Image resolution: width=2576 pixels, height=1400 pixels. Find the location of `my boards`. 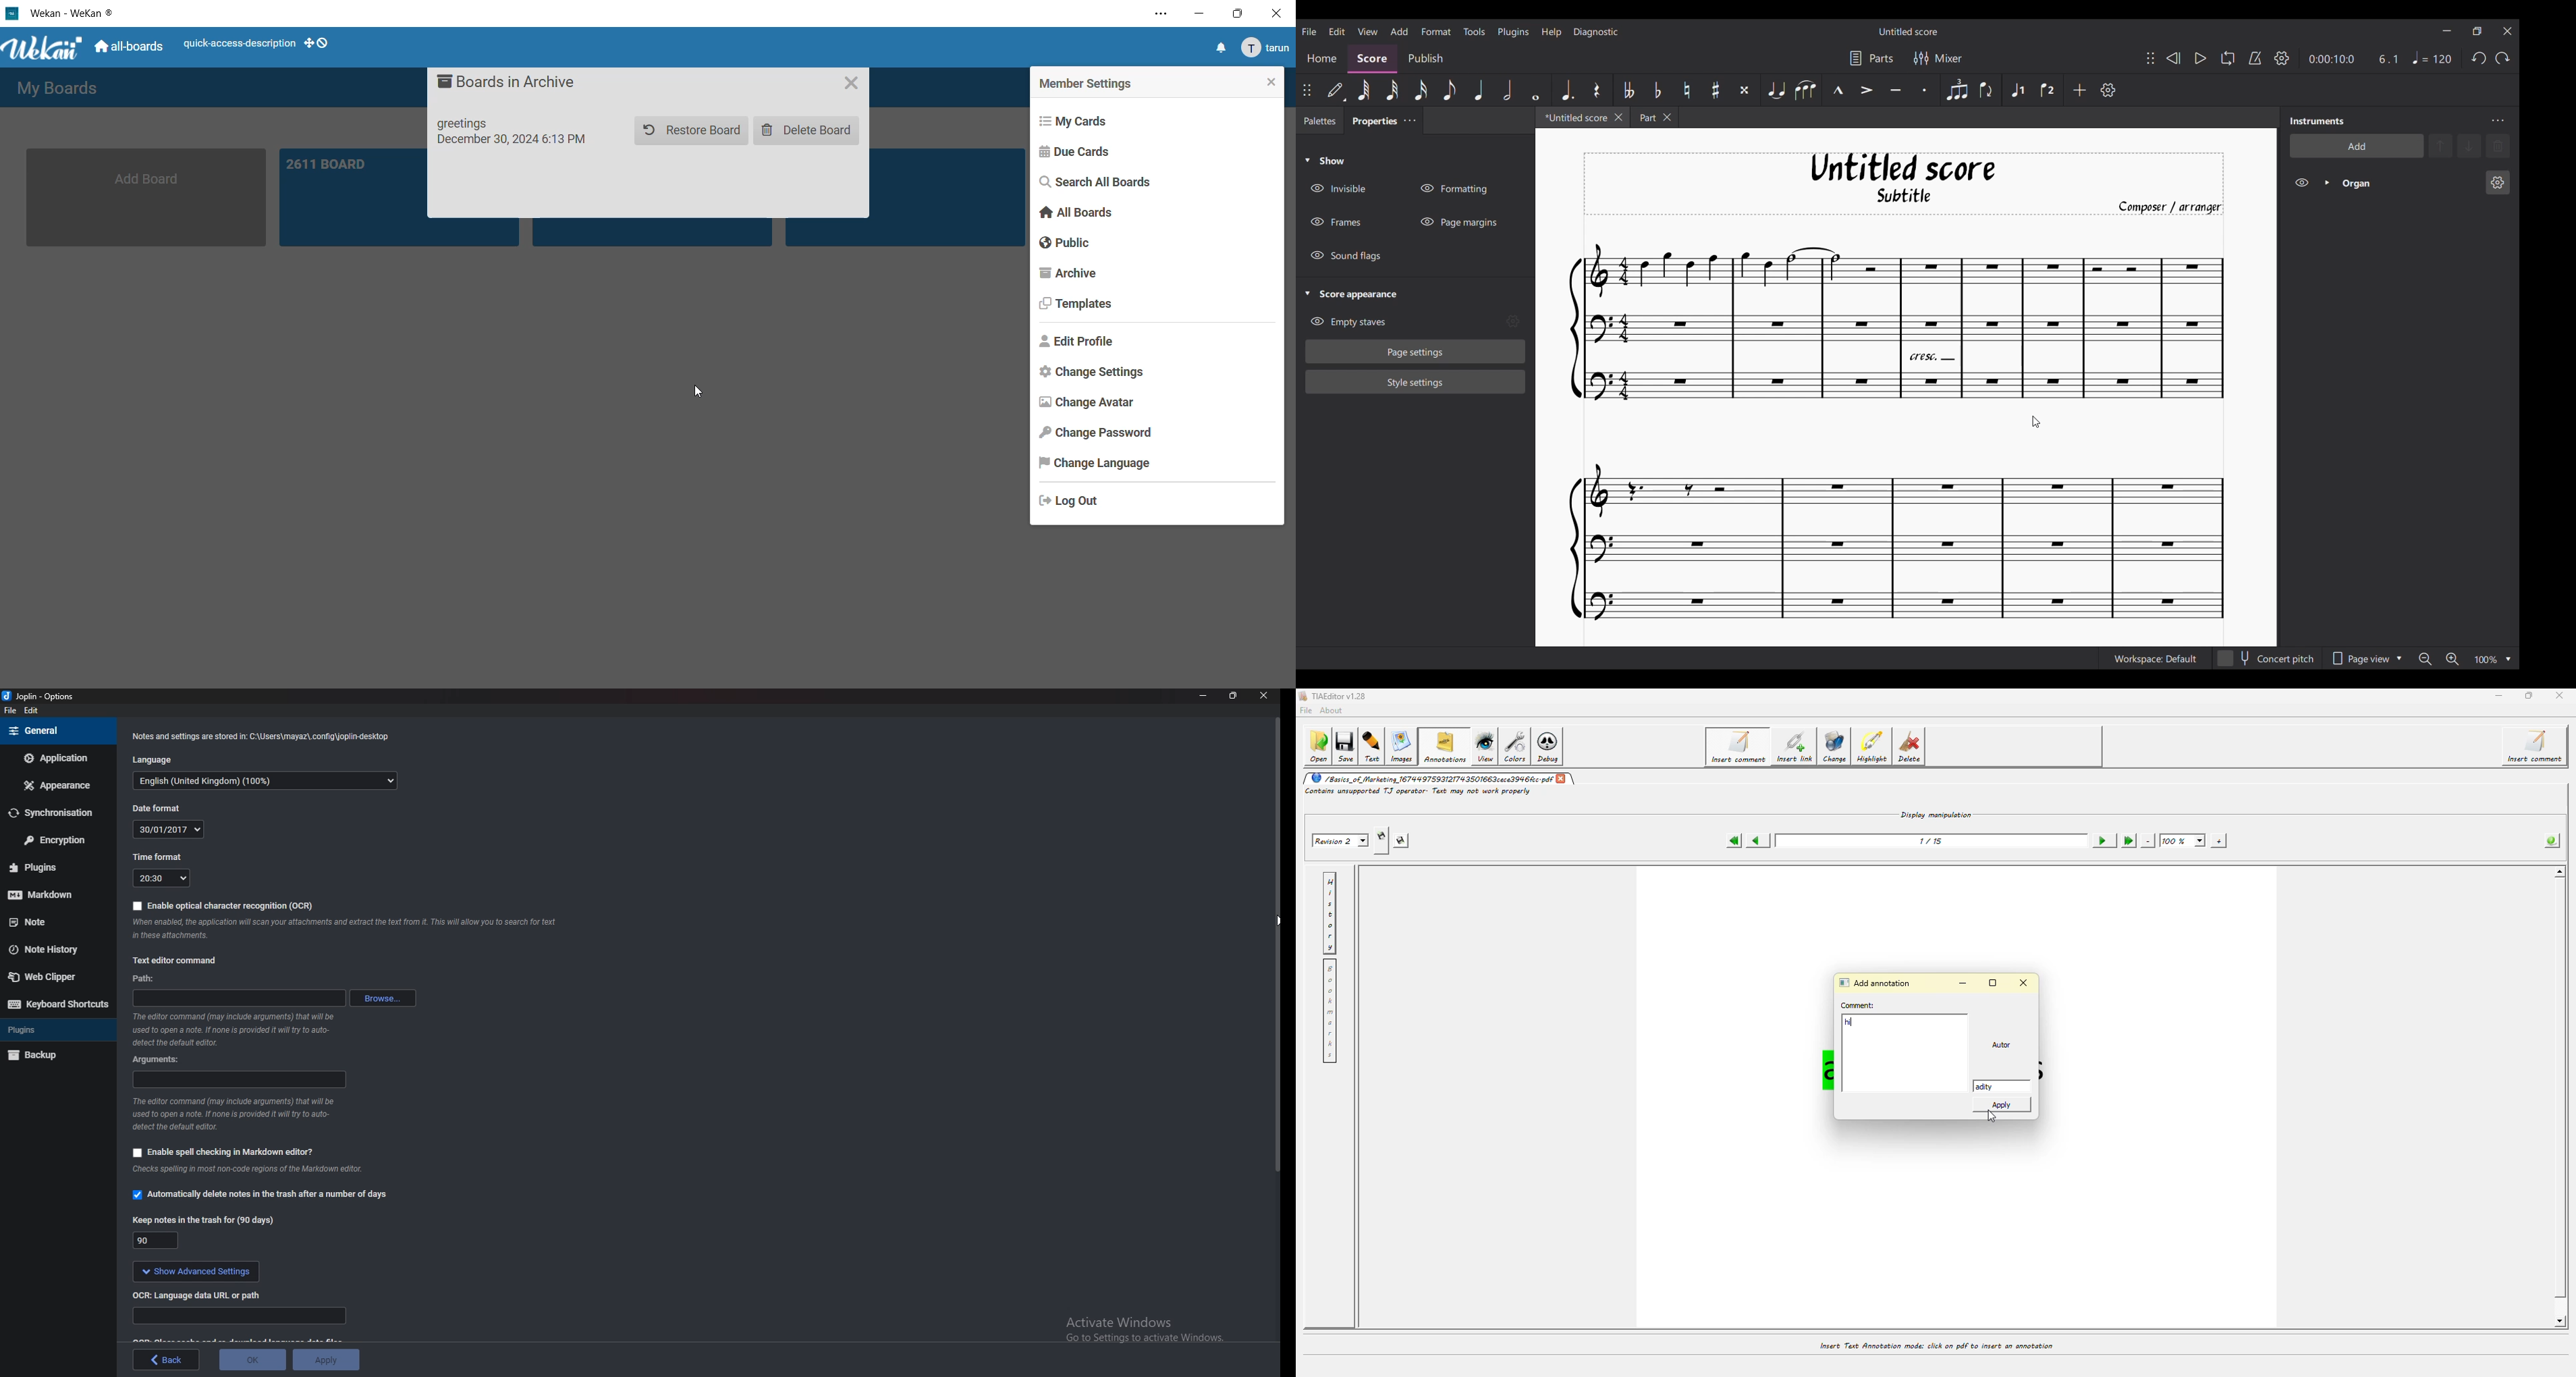

my boards is located at coordinates (53, 88).